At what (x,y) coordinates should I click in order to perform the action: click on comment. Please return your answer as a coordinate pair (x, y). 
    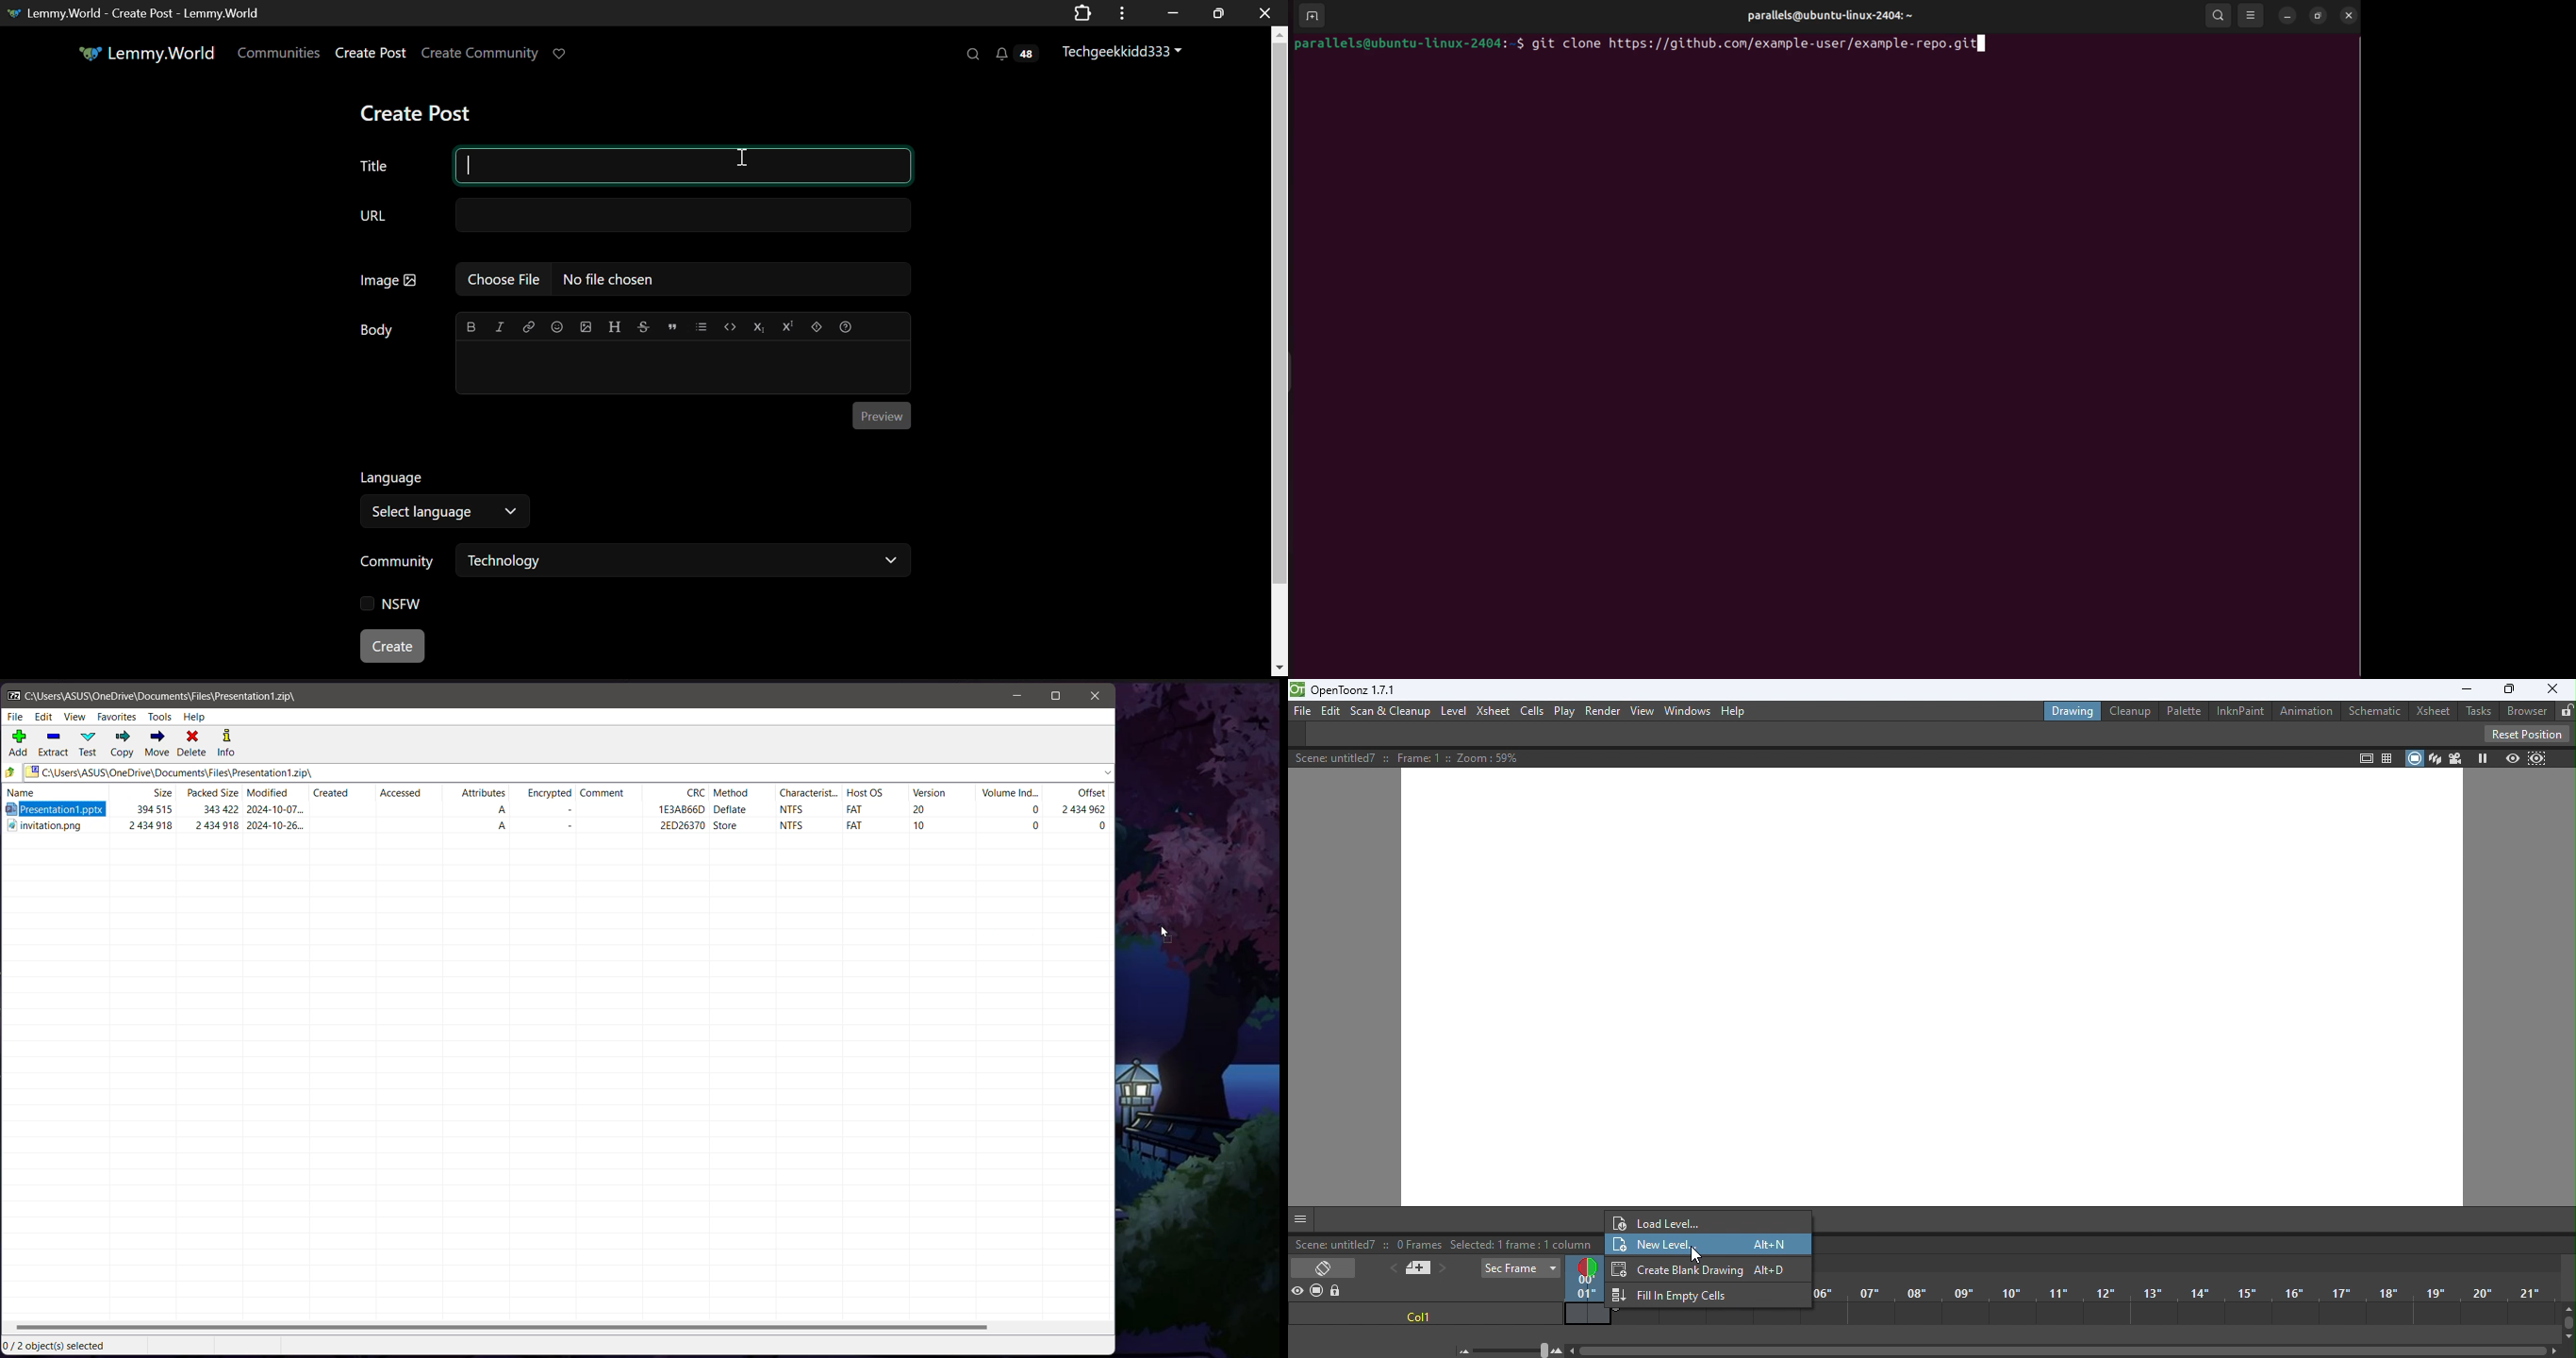
    Looking at the image, I should click on (606, 795).